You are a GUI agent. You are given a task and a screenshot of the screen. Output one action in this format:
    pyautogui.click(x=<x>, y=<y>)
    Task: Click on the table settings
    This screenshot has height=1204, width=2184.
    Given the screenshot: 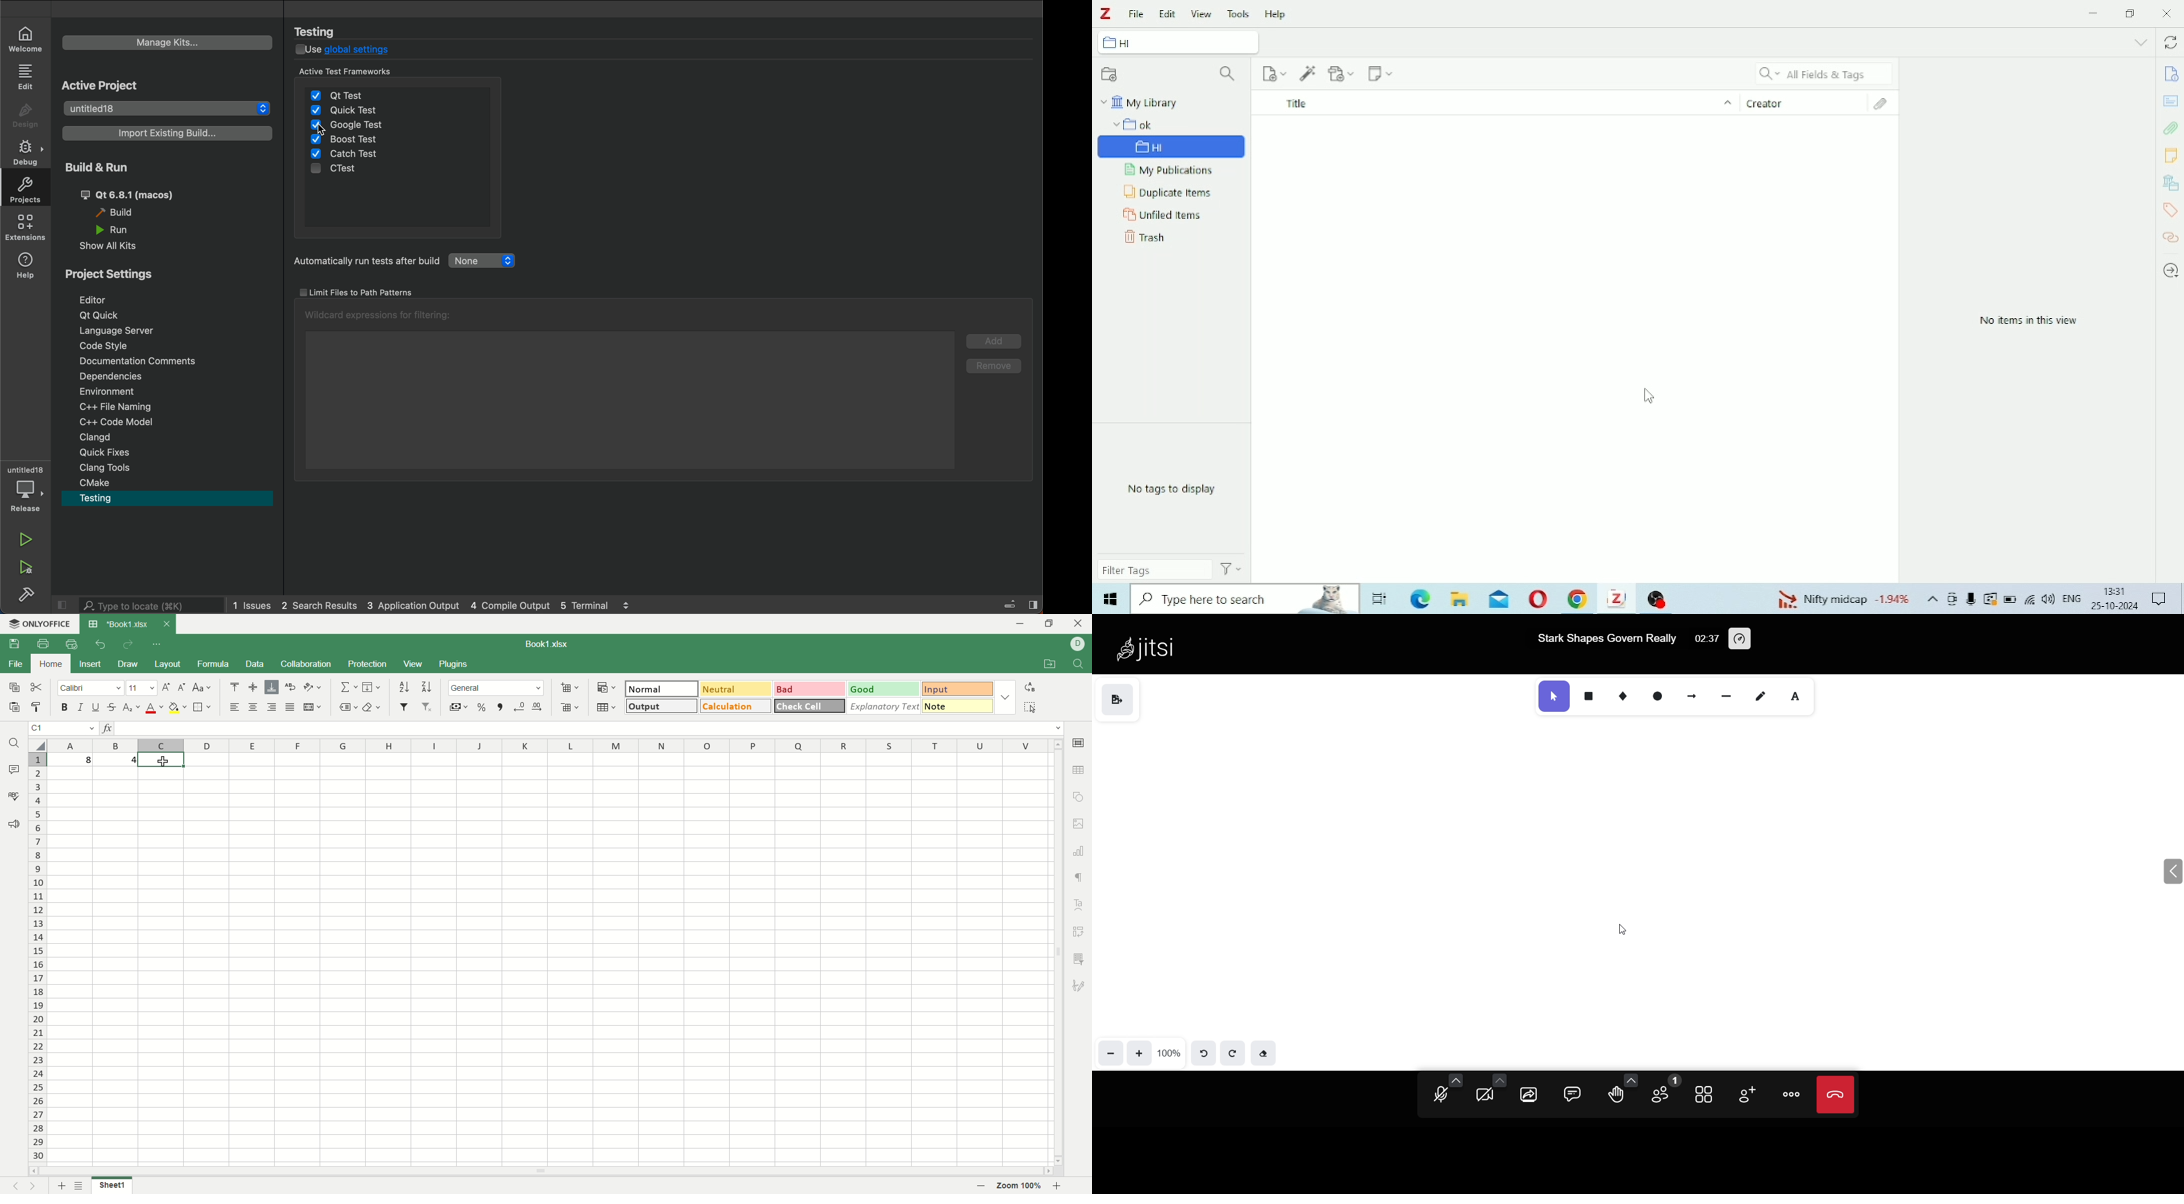 What is the action you would take?
    pyautogui.click(x=1079, y=770)
    